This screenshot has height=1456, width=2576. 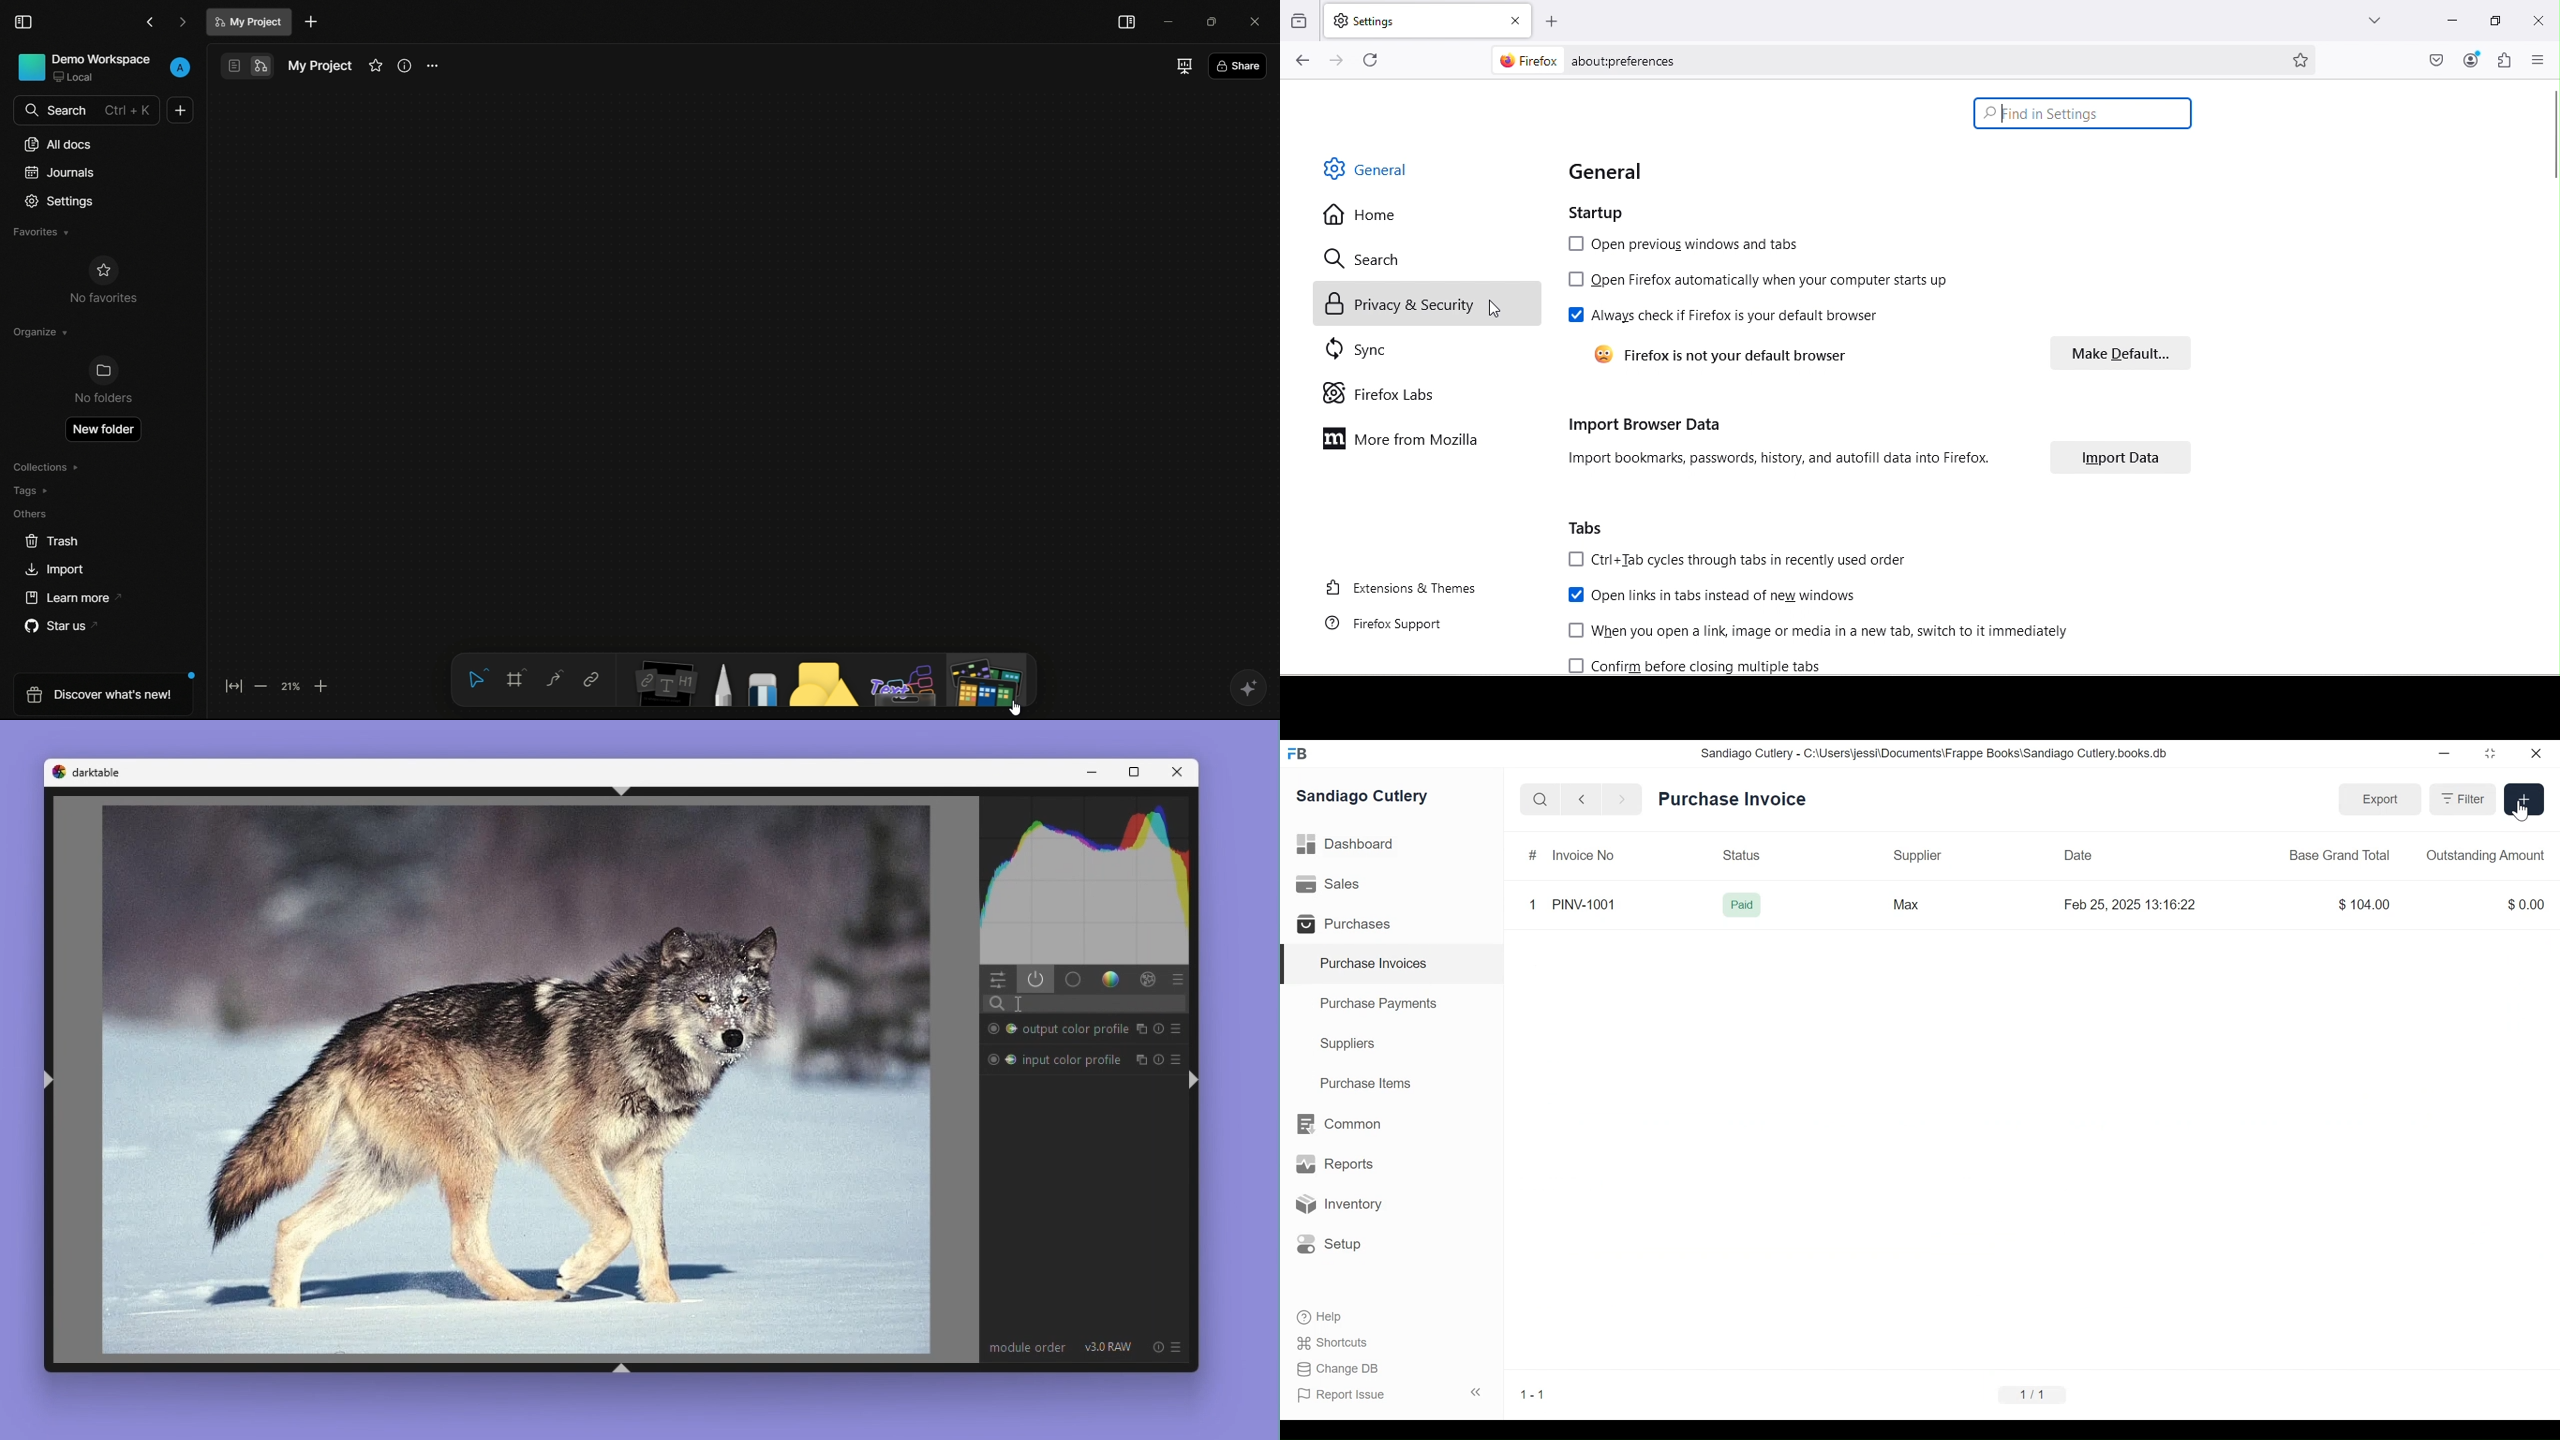 What do you see at coordinates (1302, 755) in the screenshot?
I see `Frappe Books Desktop icon` at bounding box center [1302, 755].